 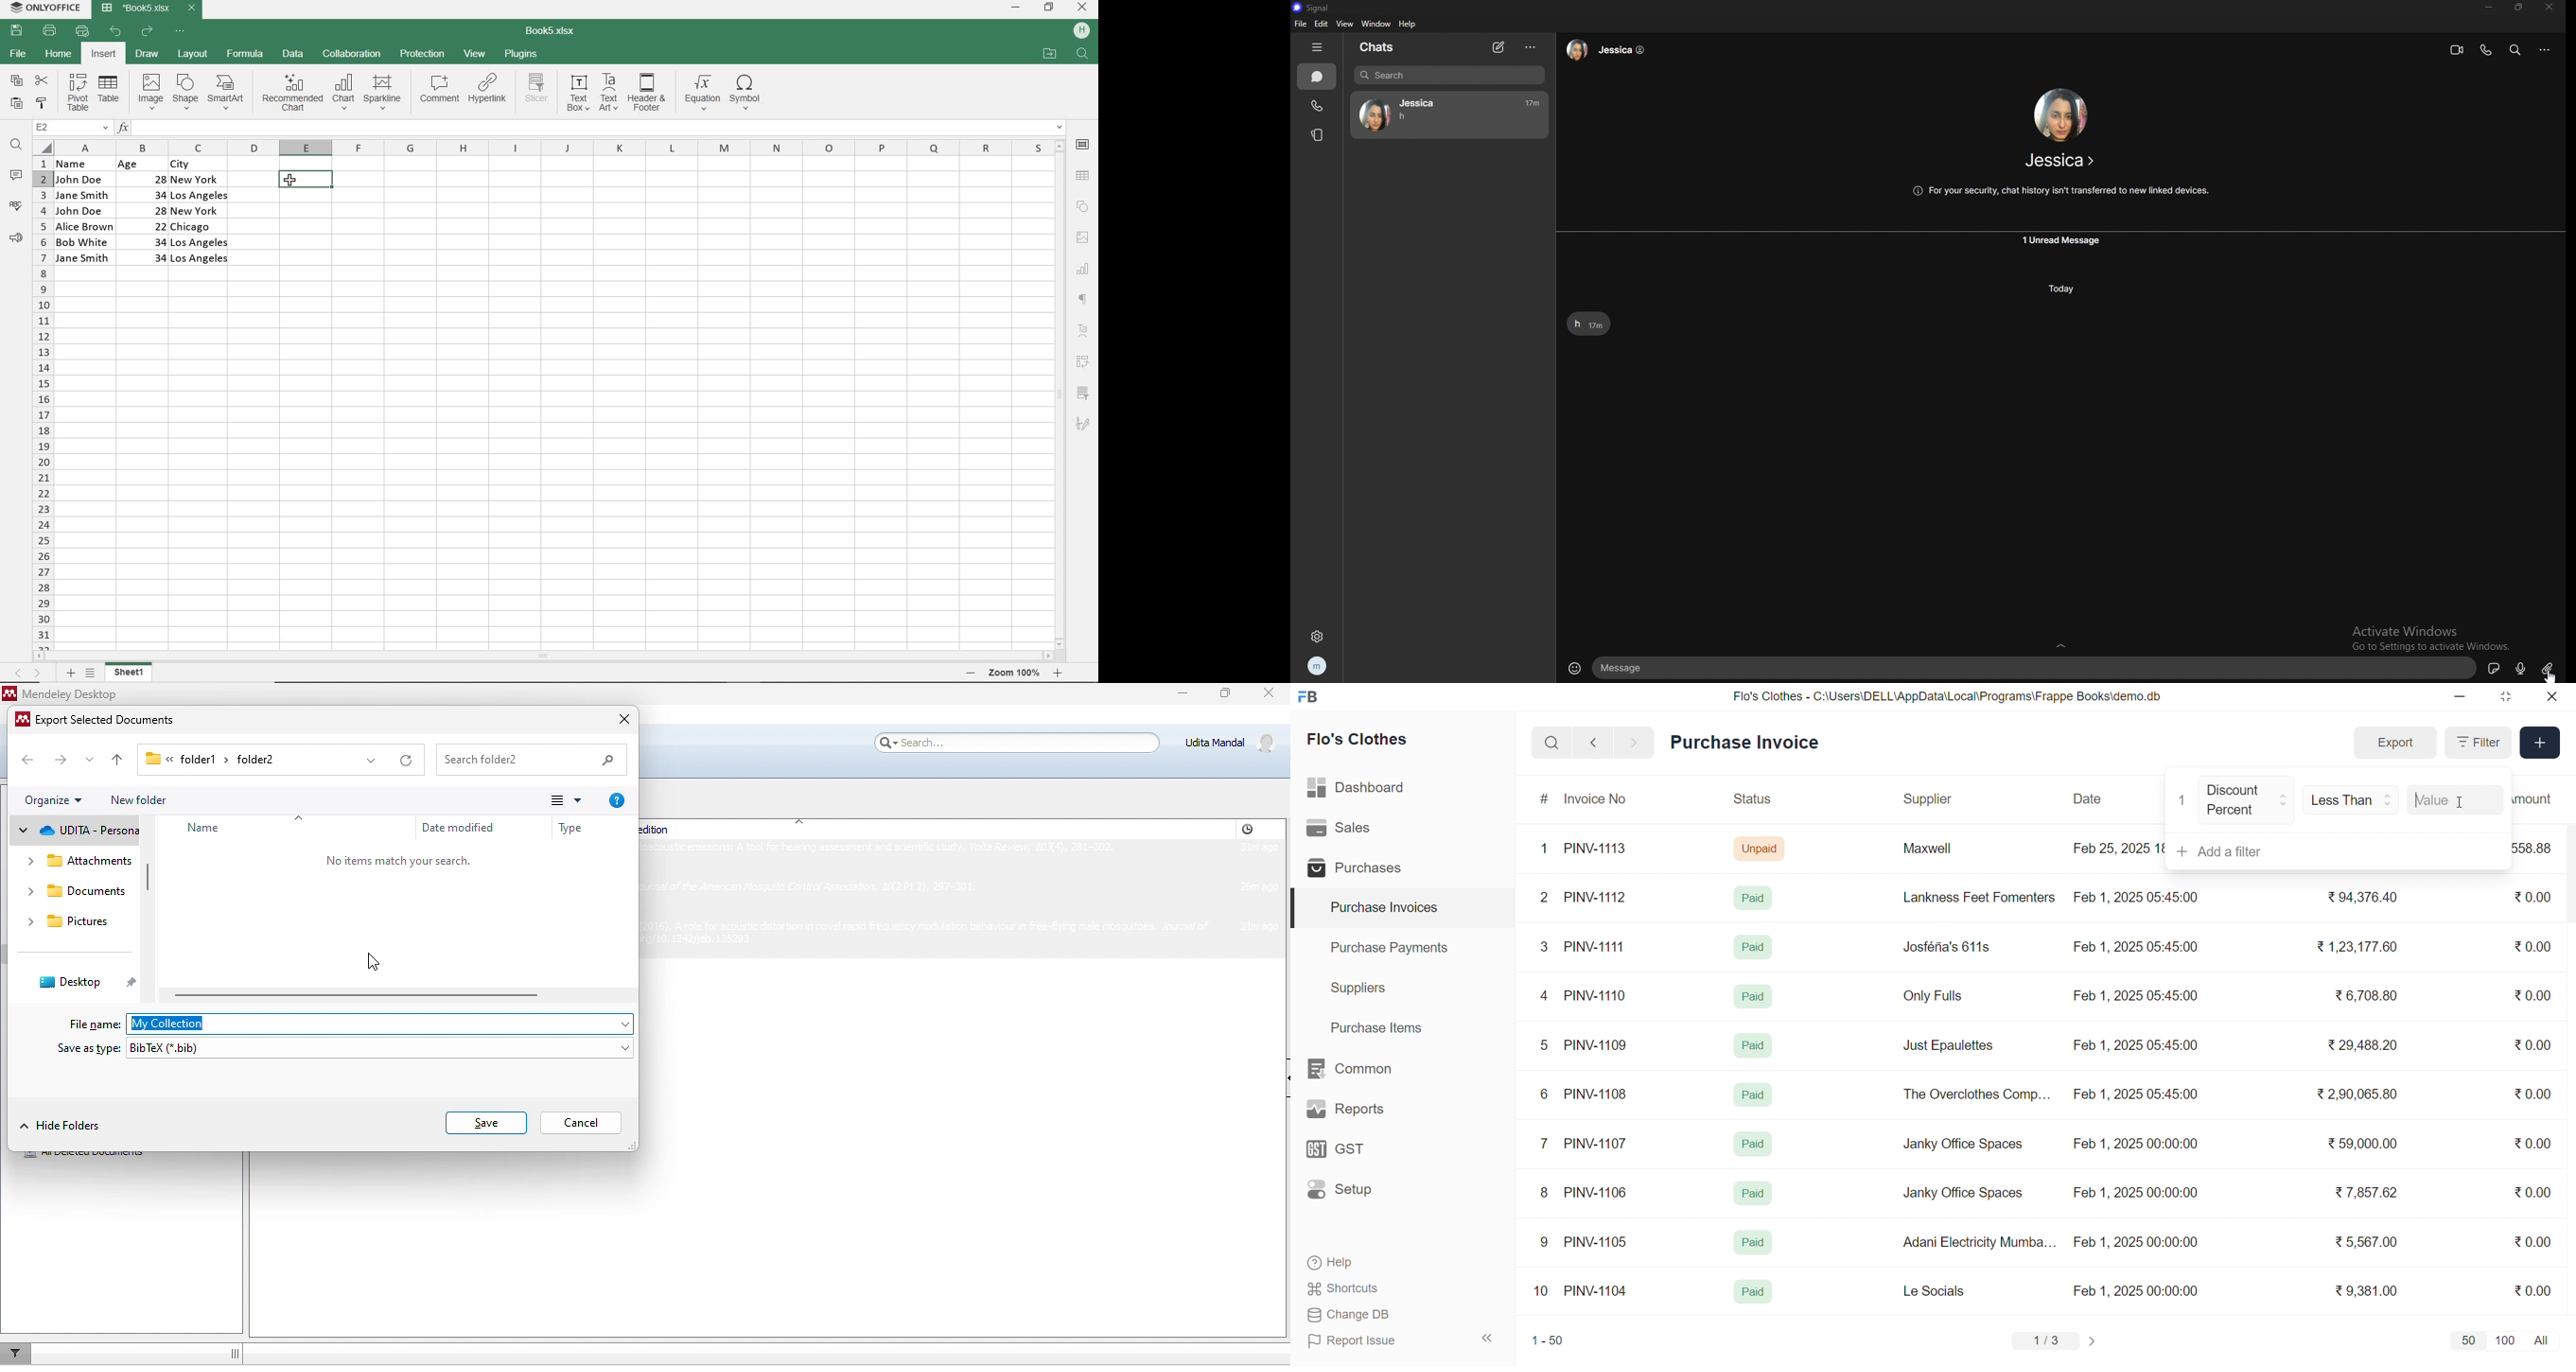 What do you see at coordinates (1596, 946) in the screenshot?
I see `PINV-1111` at bounding box center [1596, 946].